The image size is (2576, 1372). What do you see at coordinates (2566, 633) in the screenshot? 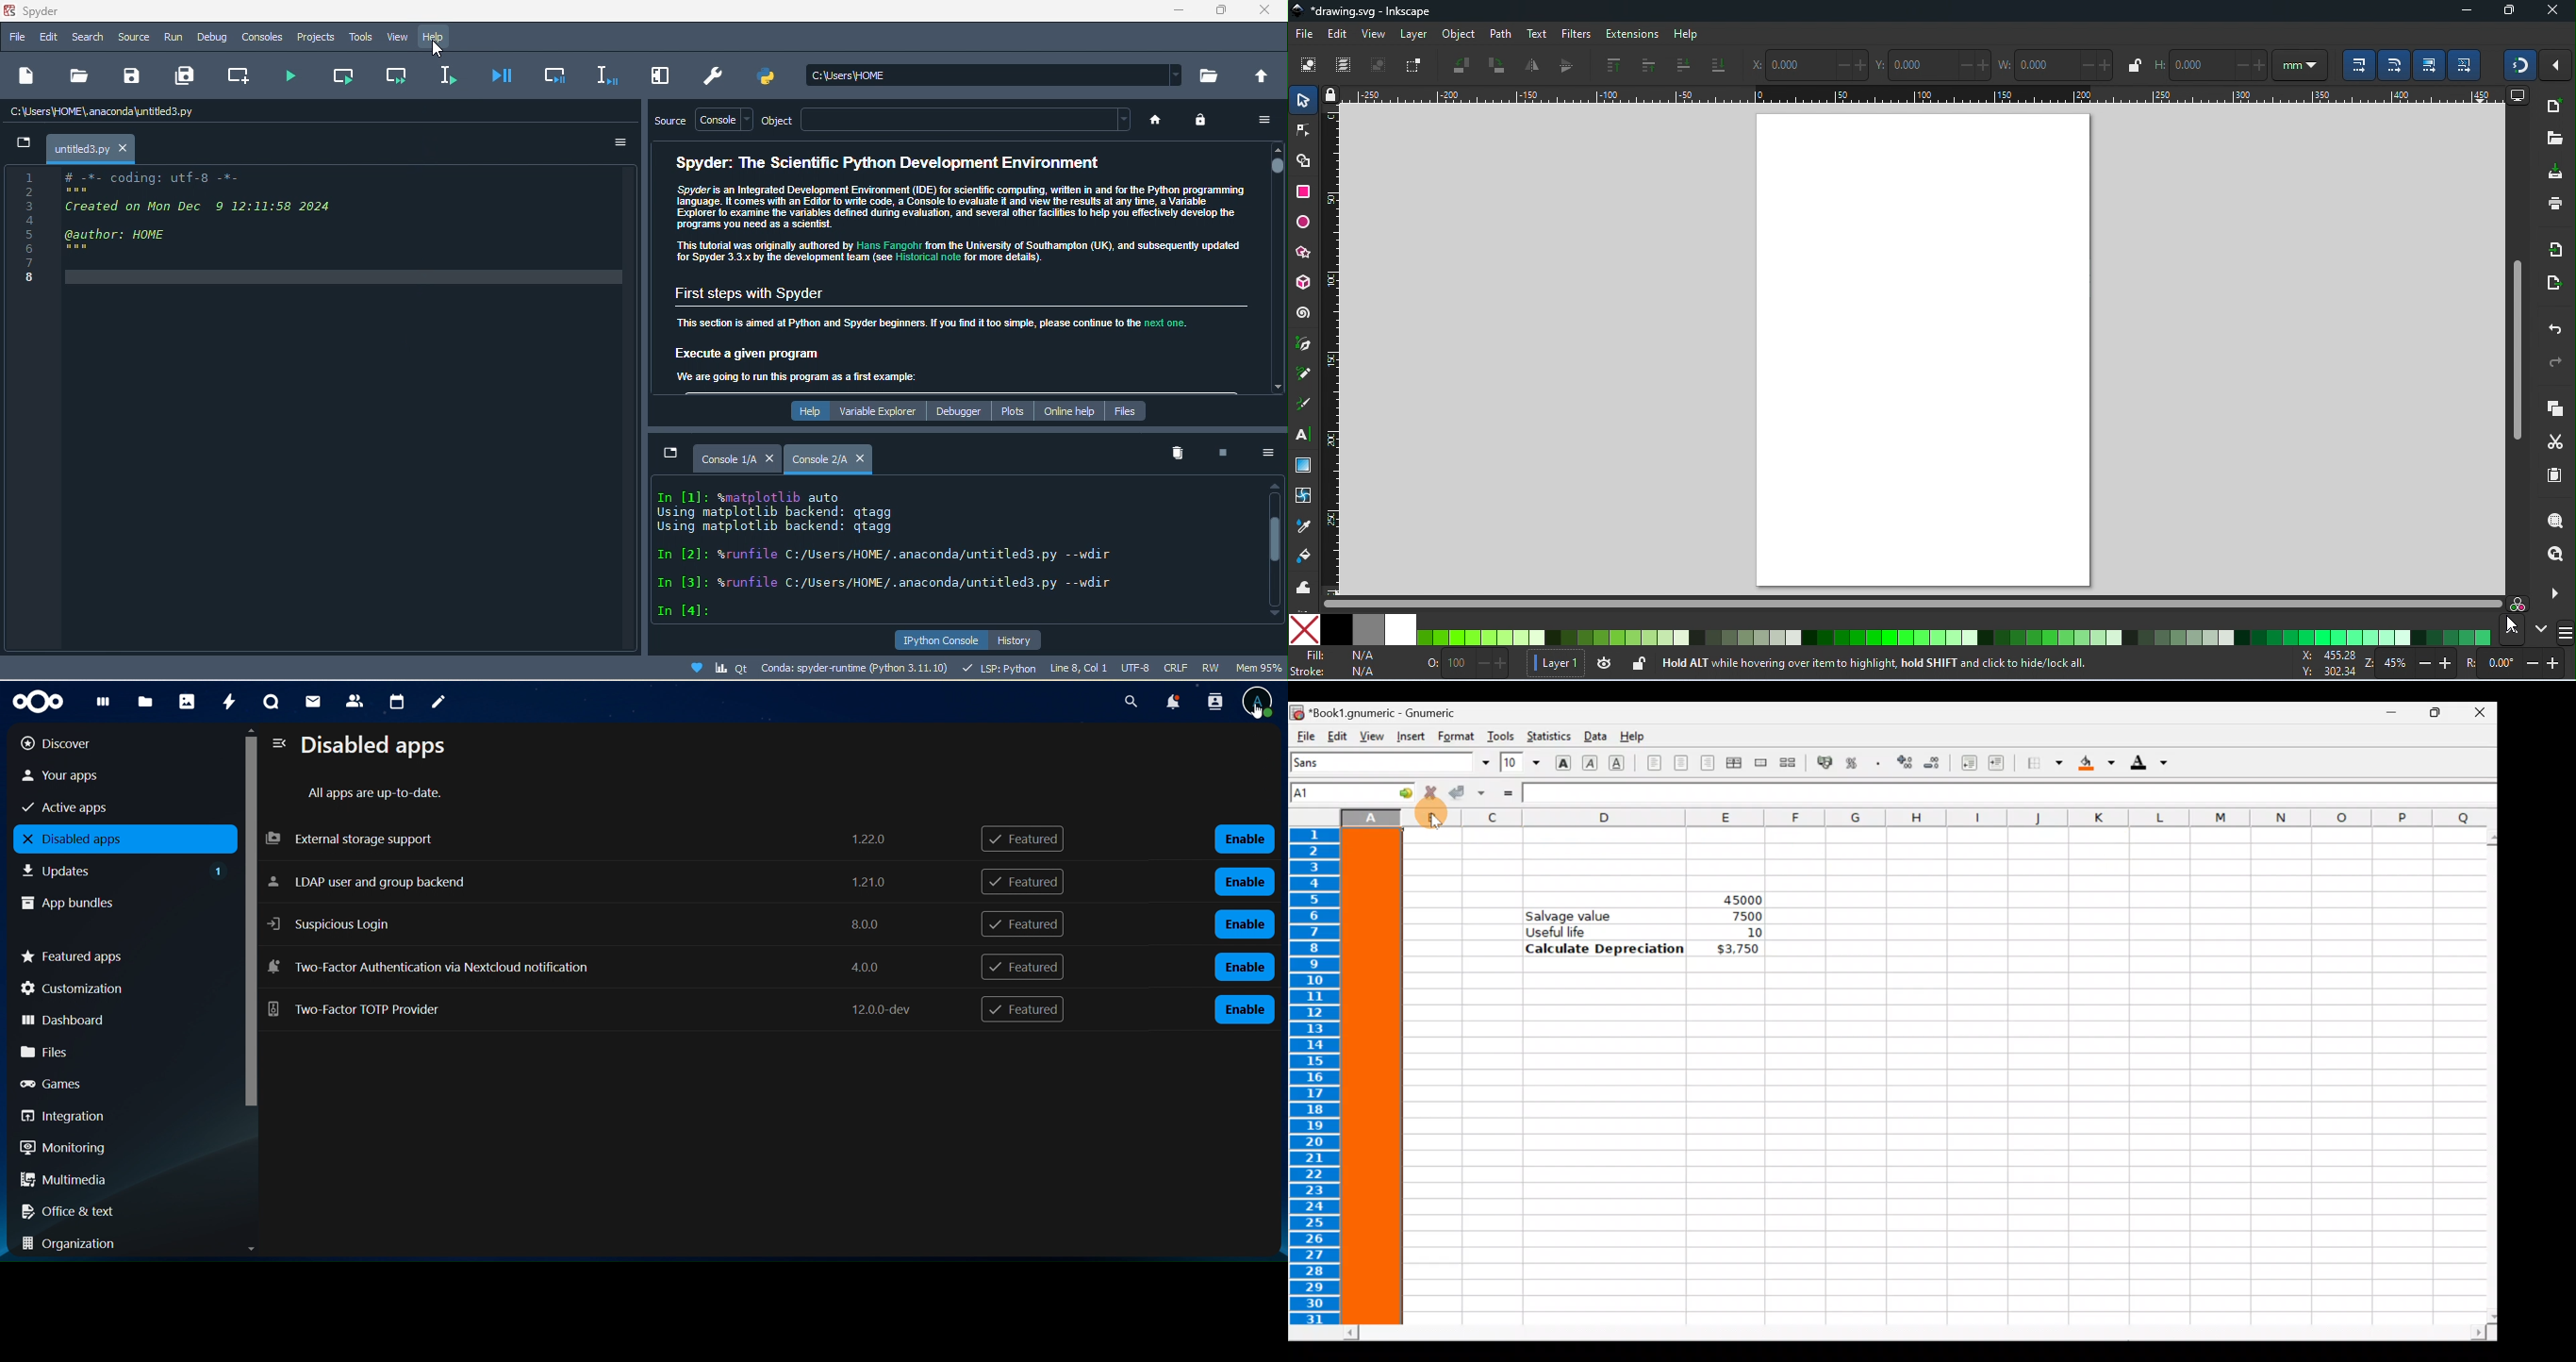
I see `different OS options` at bounding box center [2566, 633].